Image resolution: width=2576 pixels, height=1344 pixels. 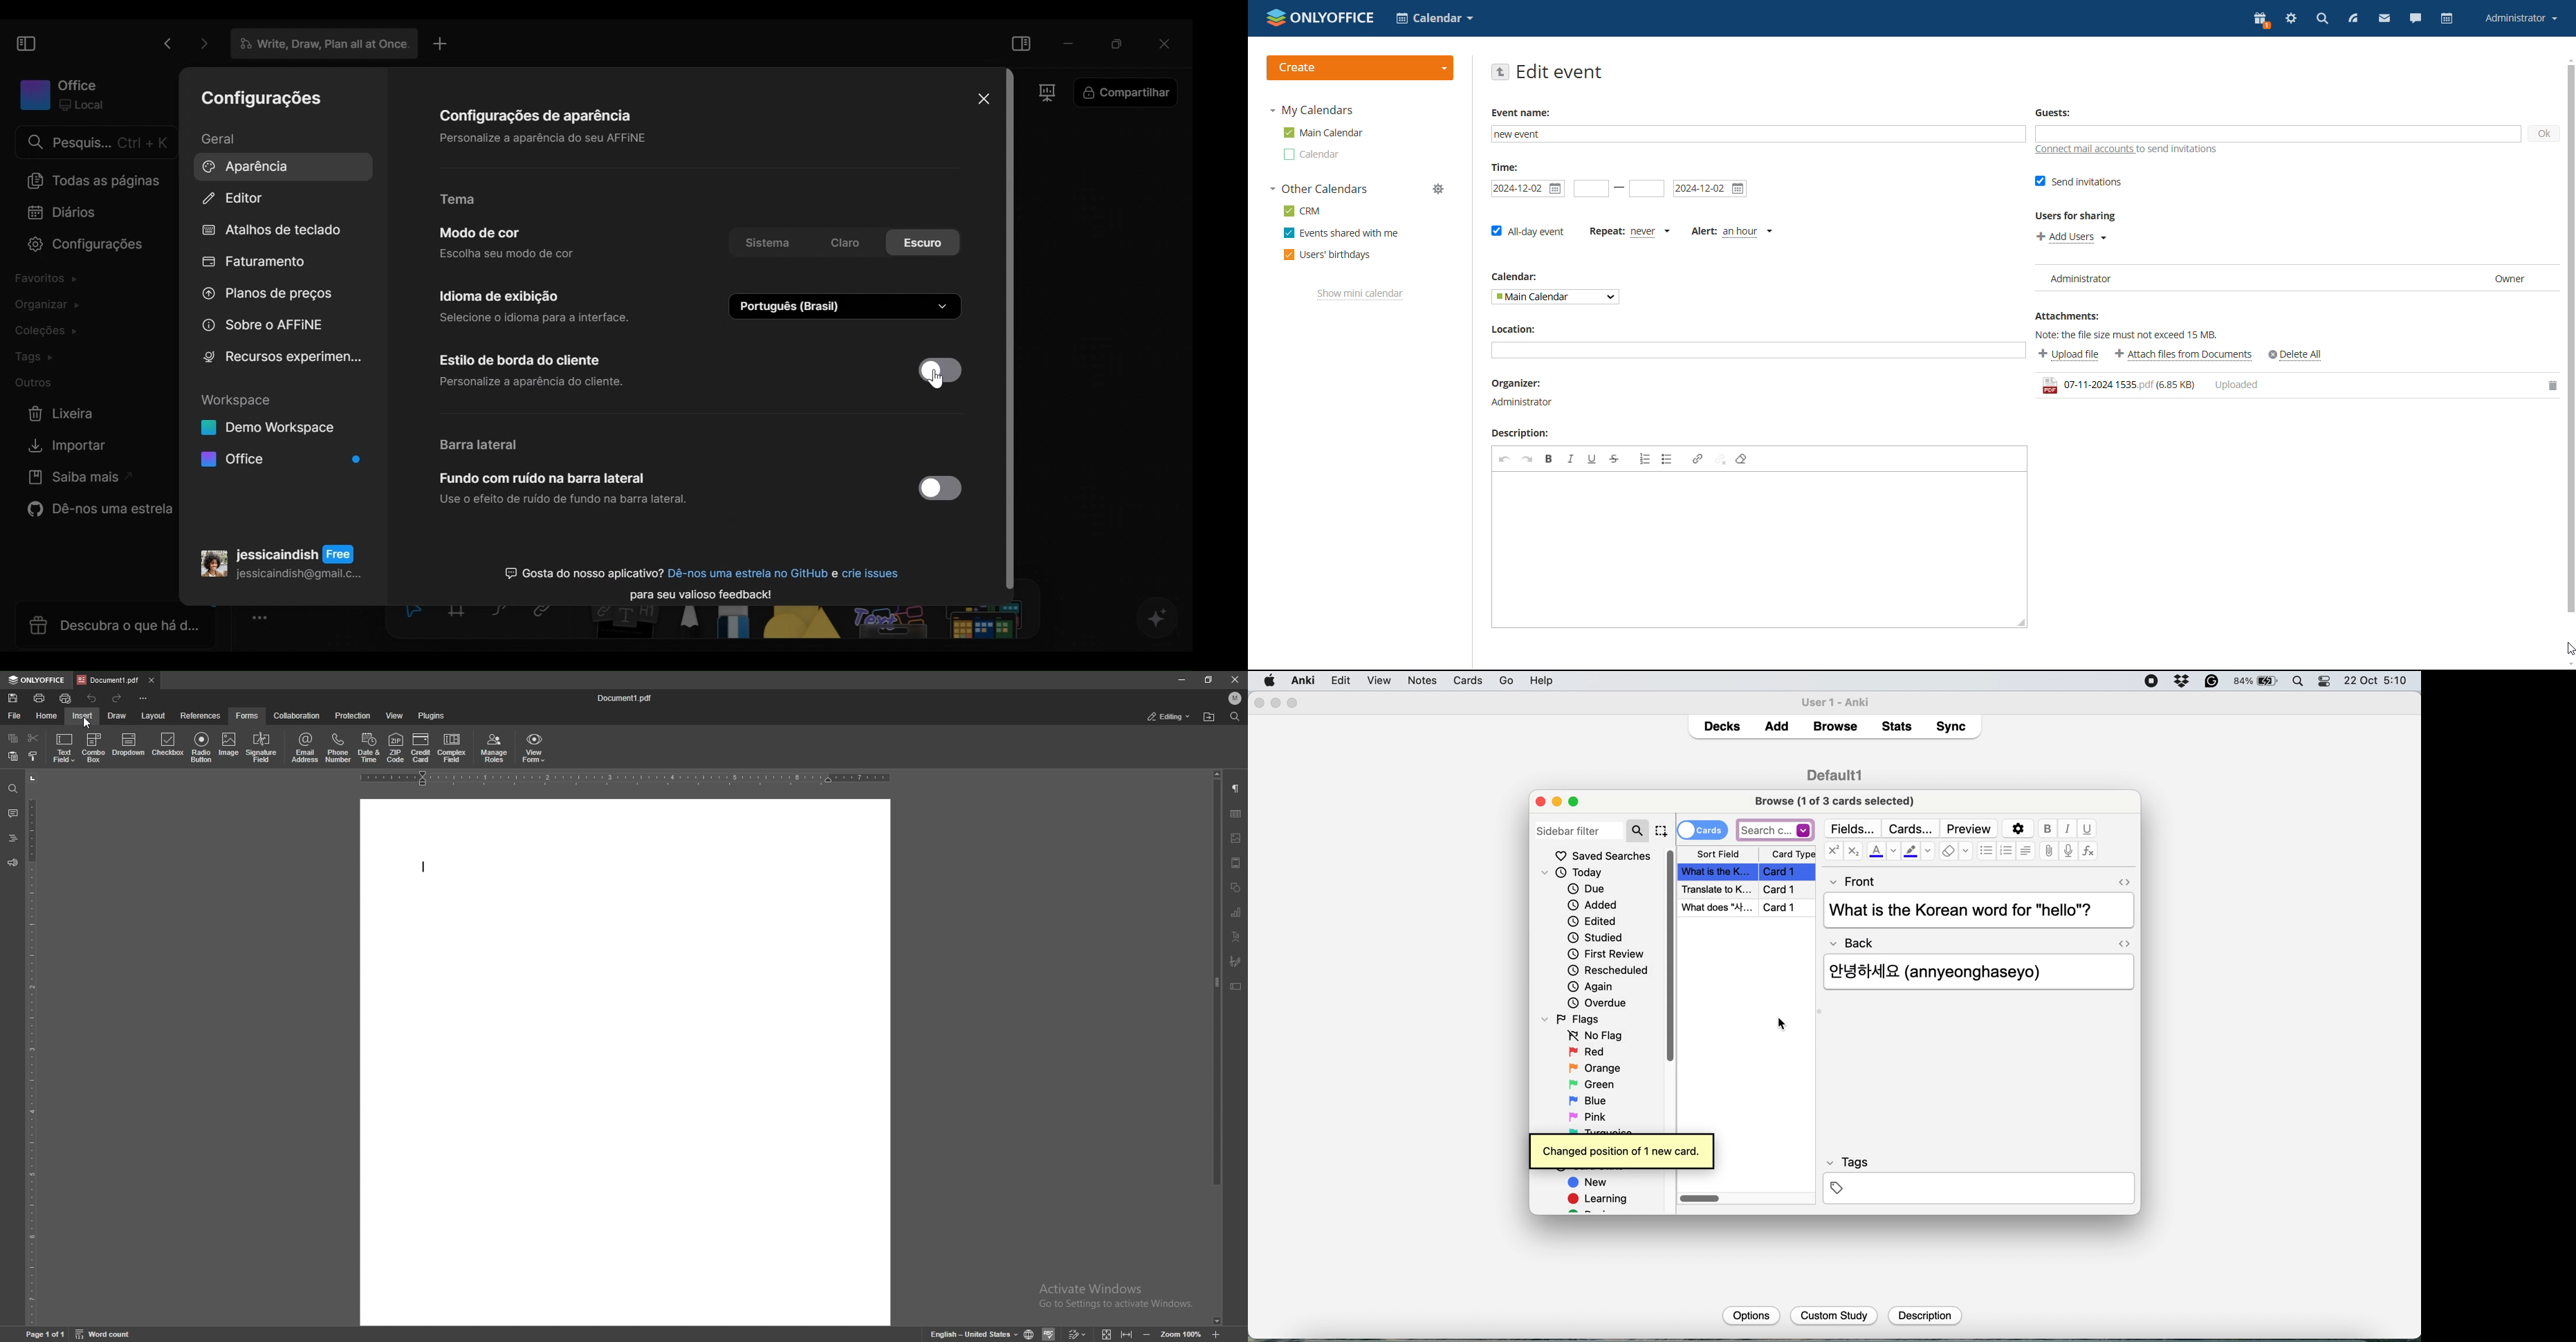 What do you see at coordinates (2256, 682) in the screenshot?
I see `battery` at bounding box center [2256, 682].